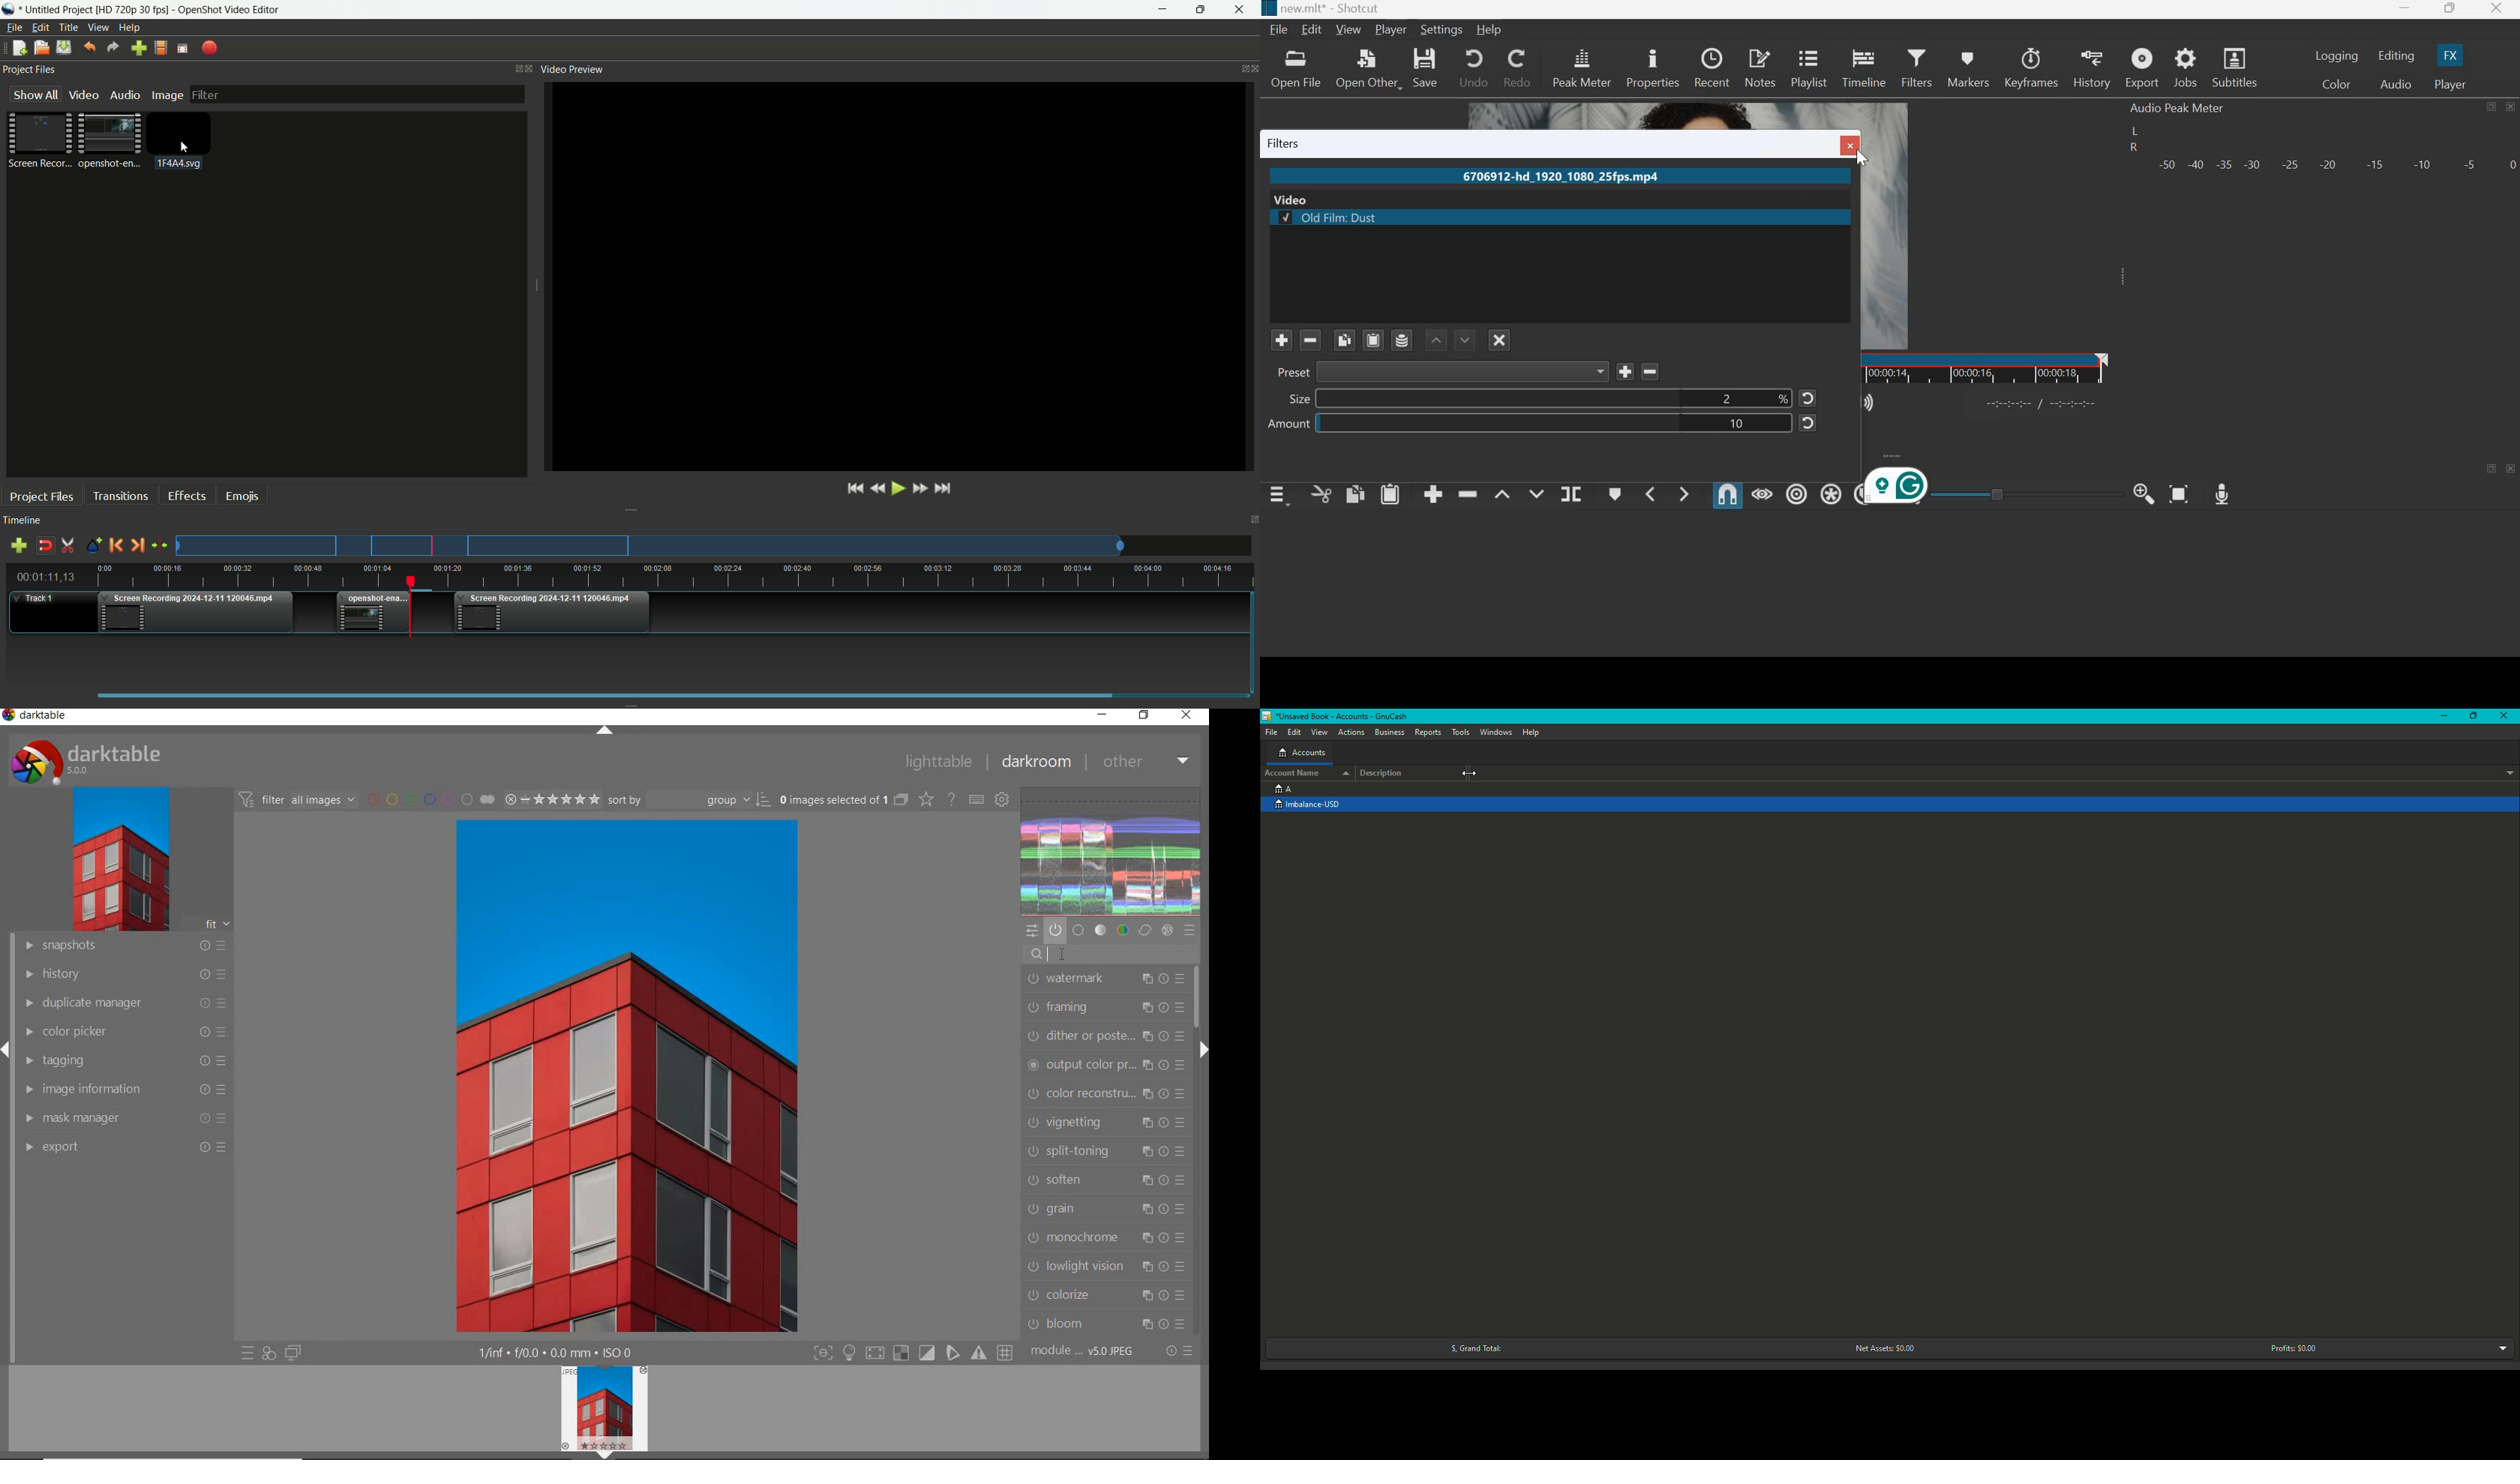 The height and width of the screenshot is (1484, 2520). What do you see at coordinates (2032, 68) in the screenshot?
I see `Keyframes` at bounding box center [2032, 68].